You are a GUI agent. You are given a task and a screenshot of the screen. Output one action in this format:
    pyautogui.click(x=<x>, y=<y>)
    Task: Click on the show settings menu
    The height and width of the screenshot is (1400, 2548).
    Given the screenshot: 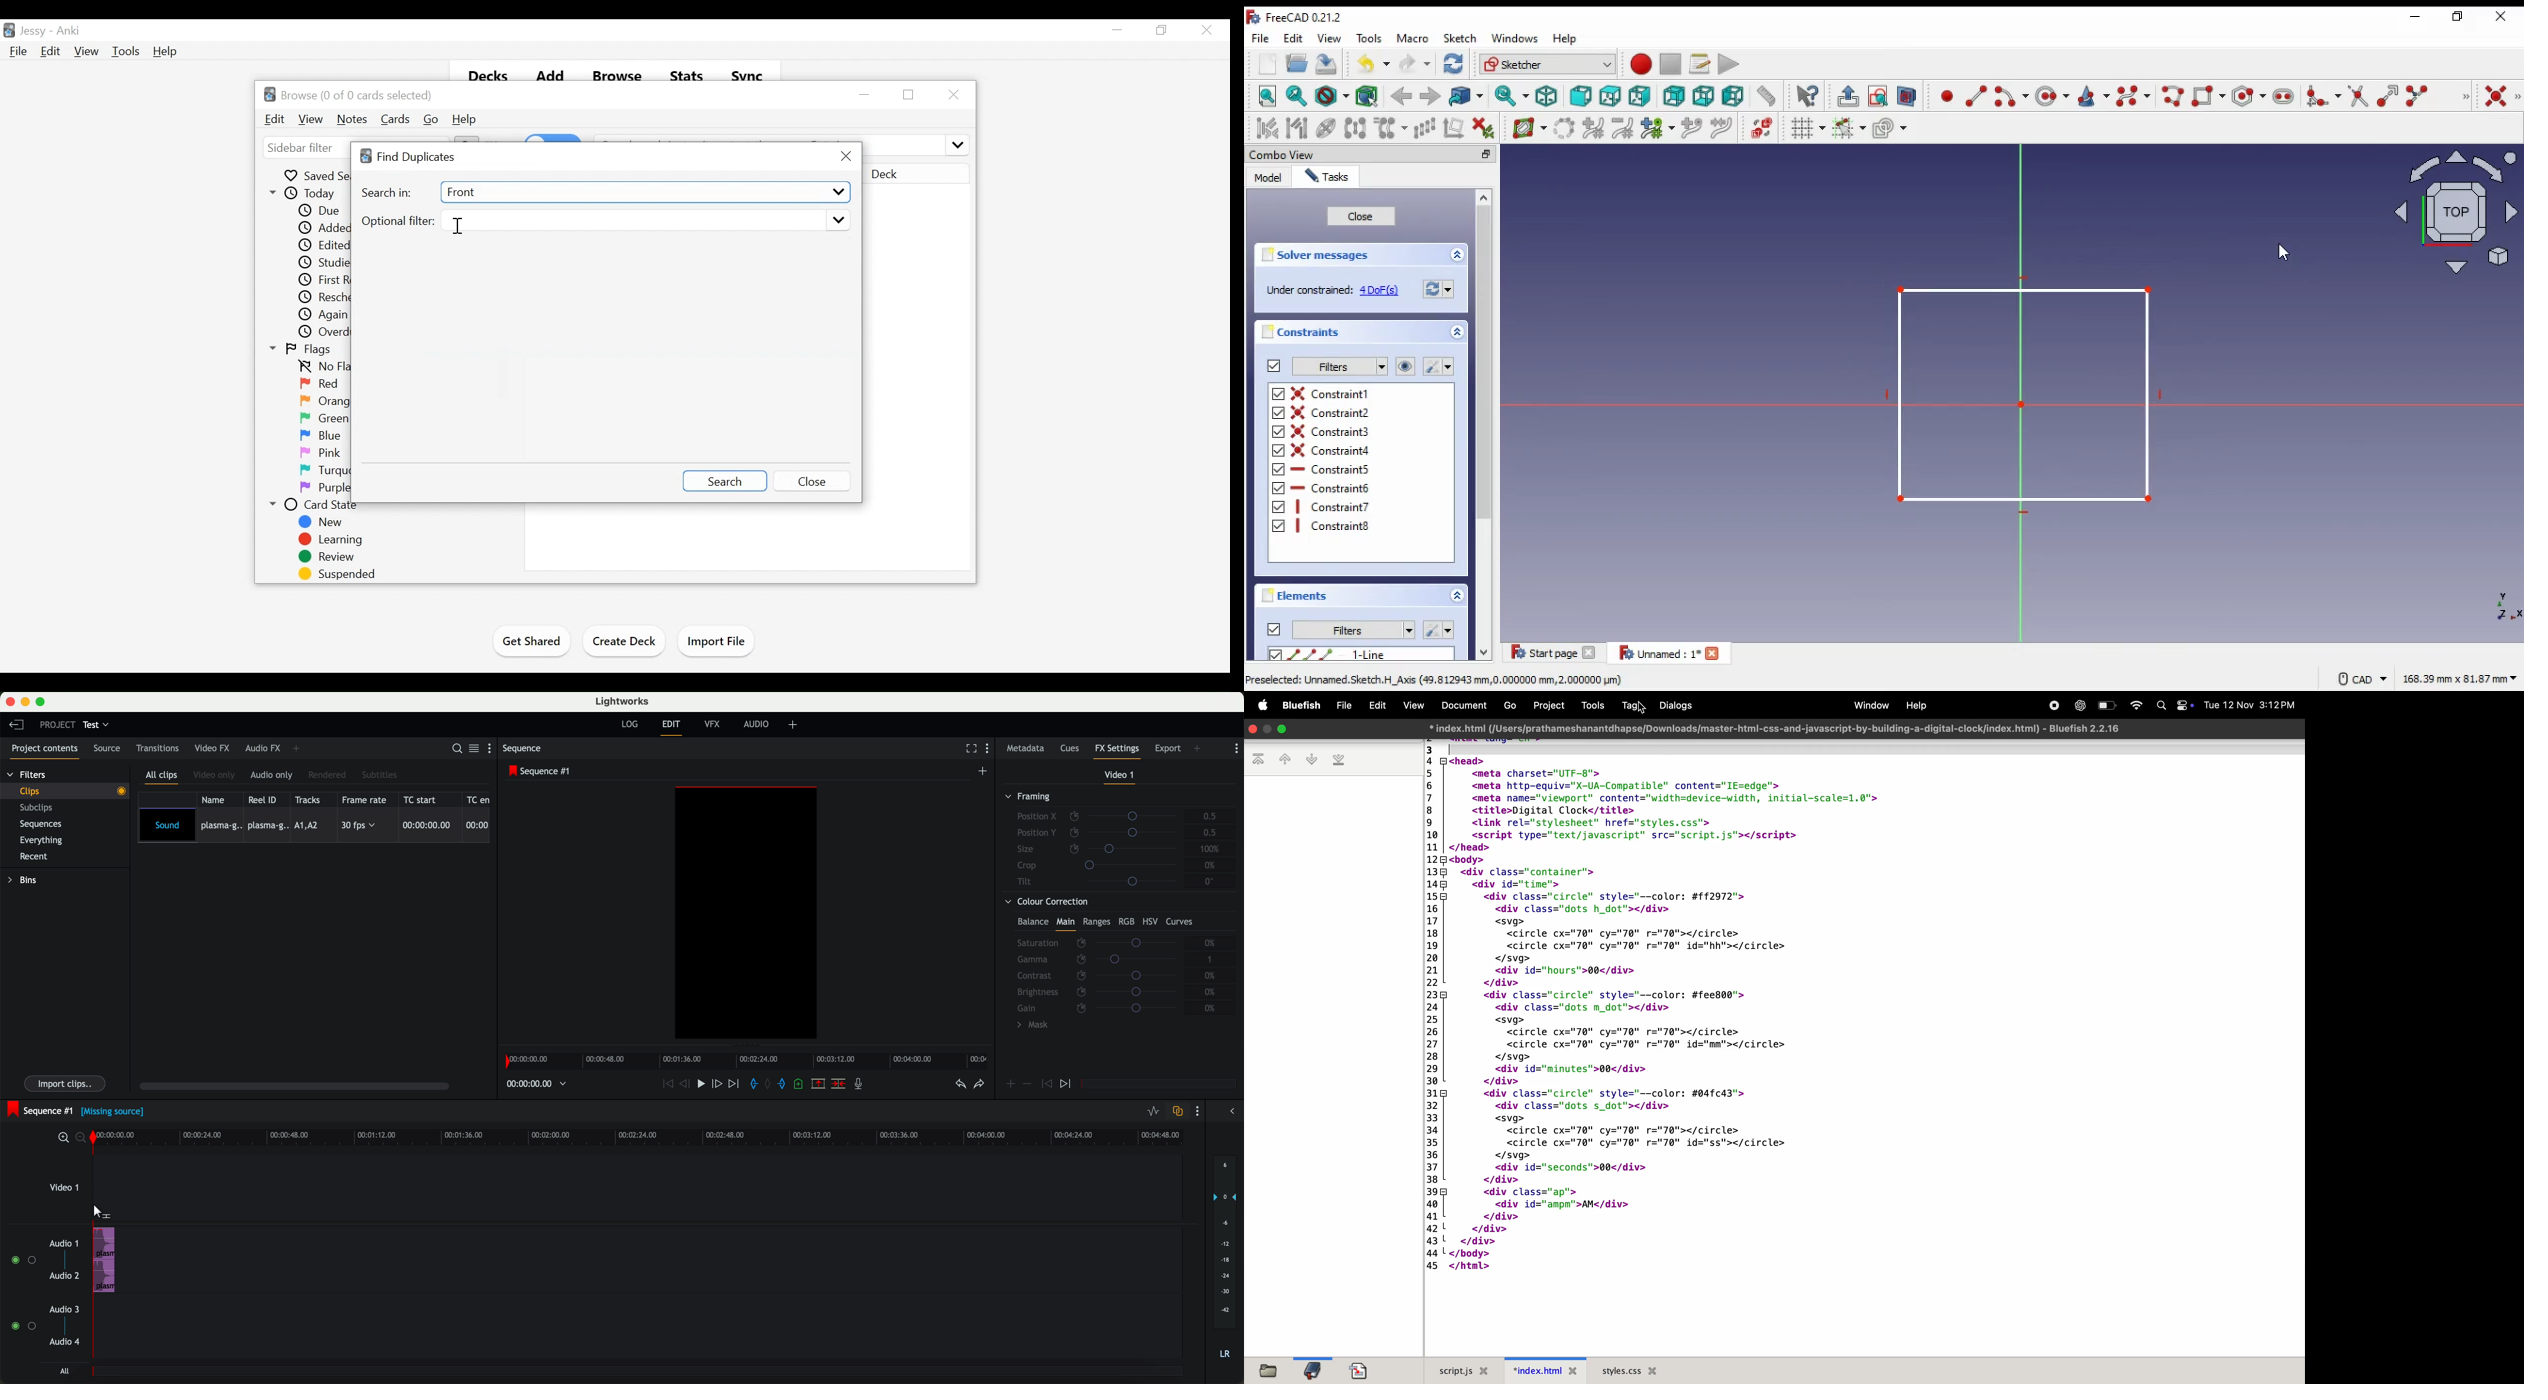 What is the action you would take?
    pyautogui.click(x=991, y=750)
    